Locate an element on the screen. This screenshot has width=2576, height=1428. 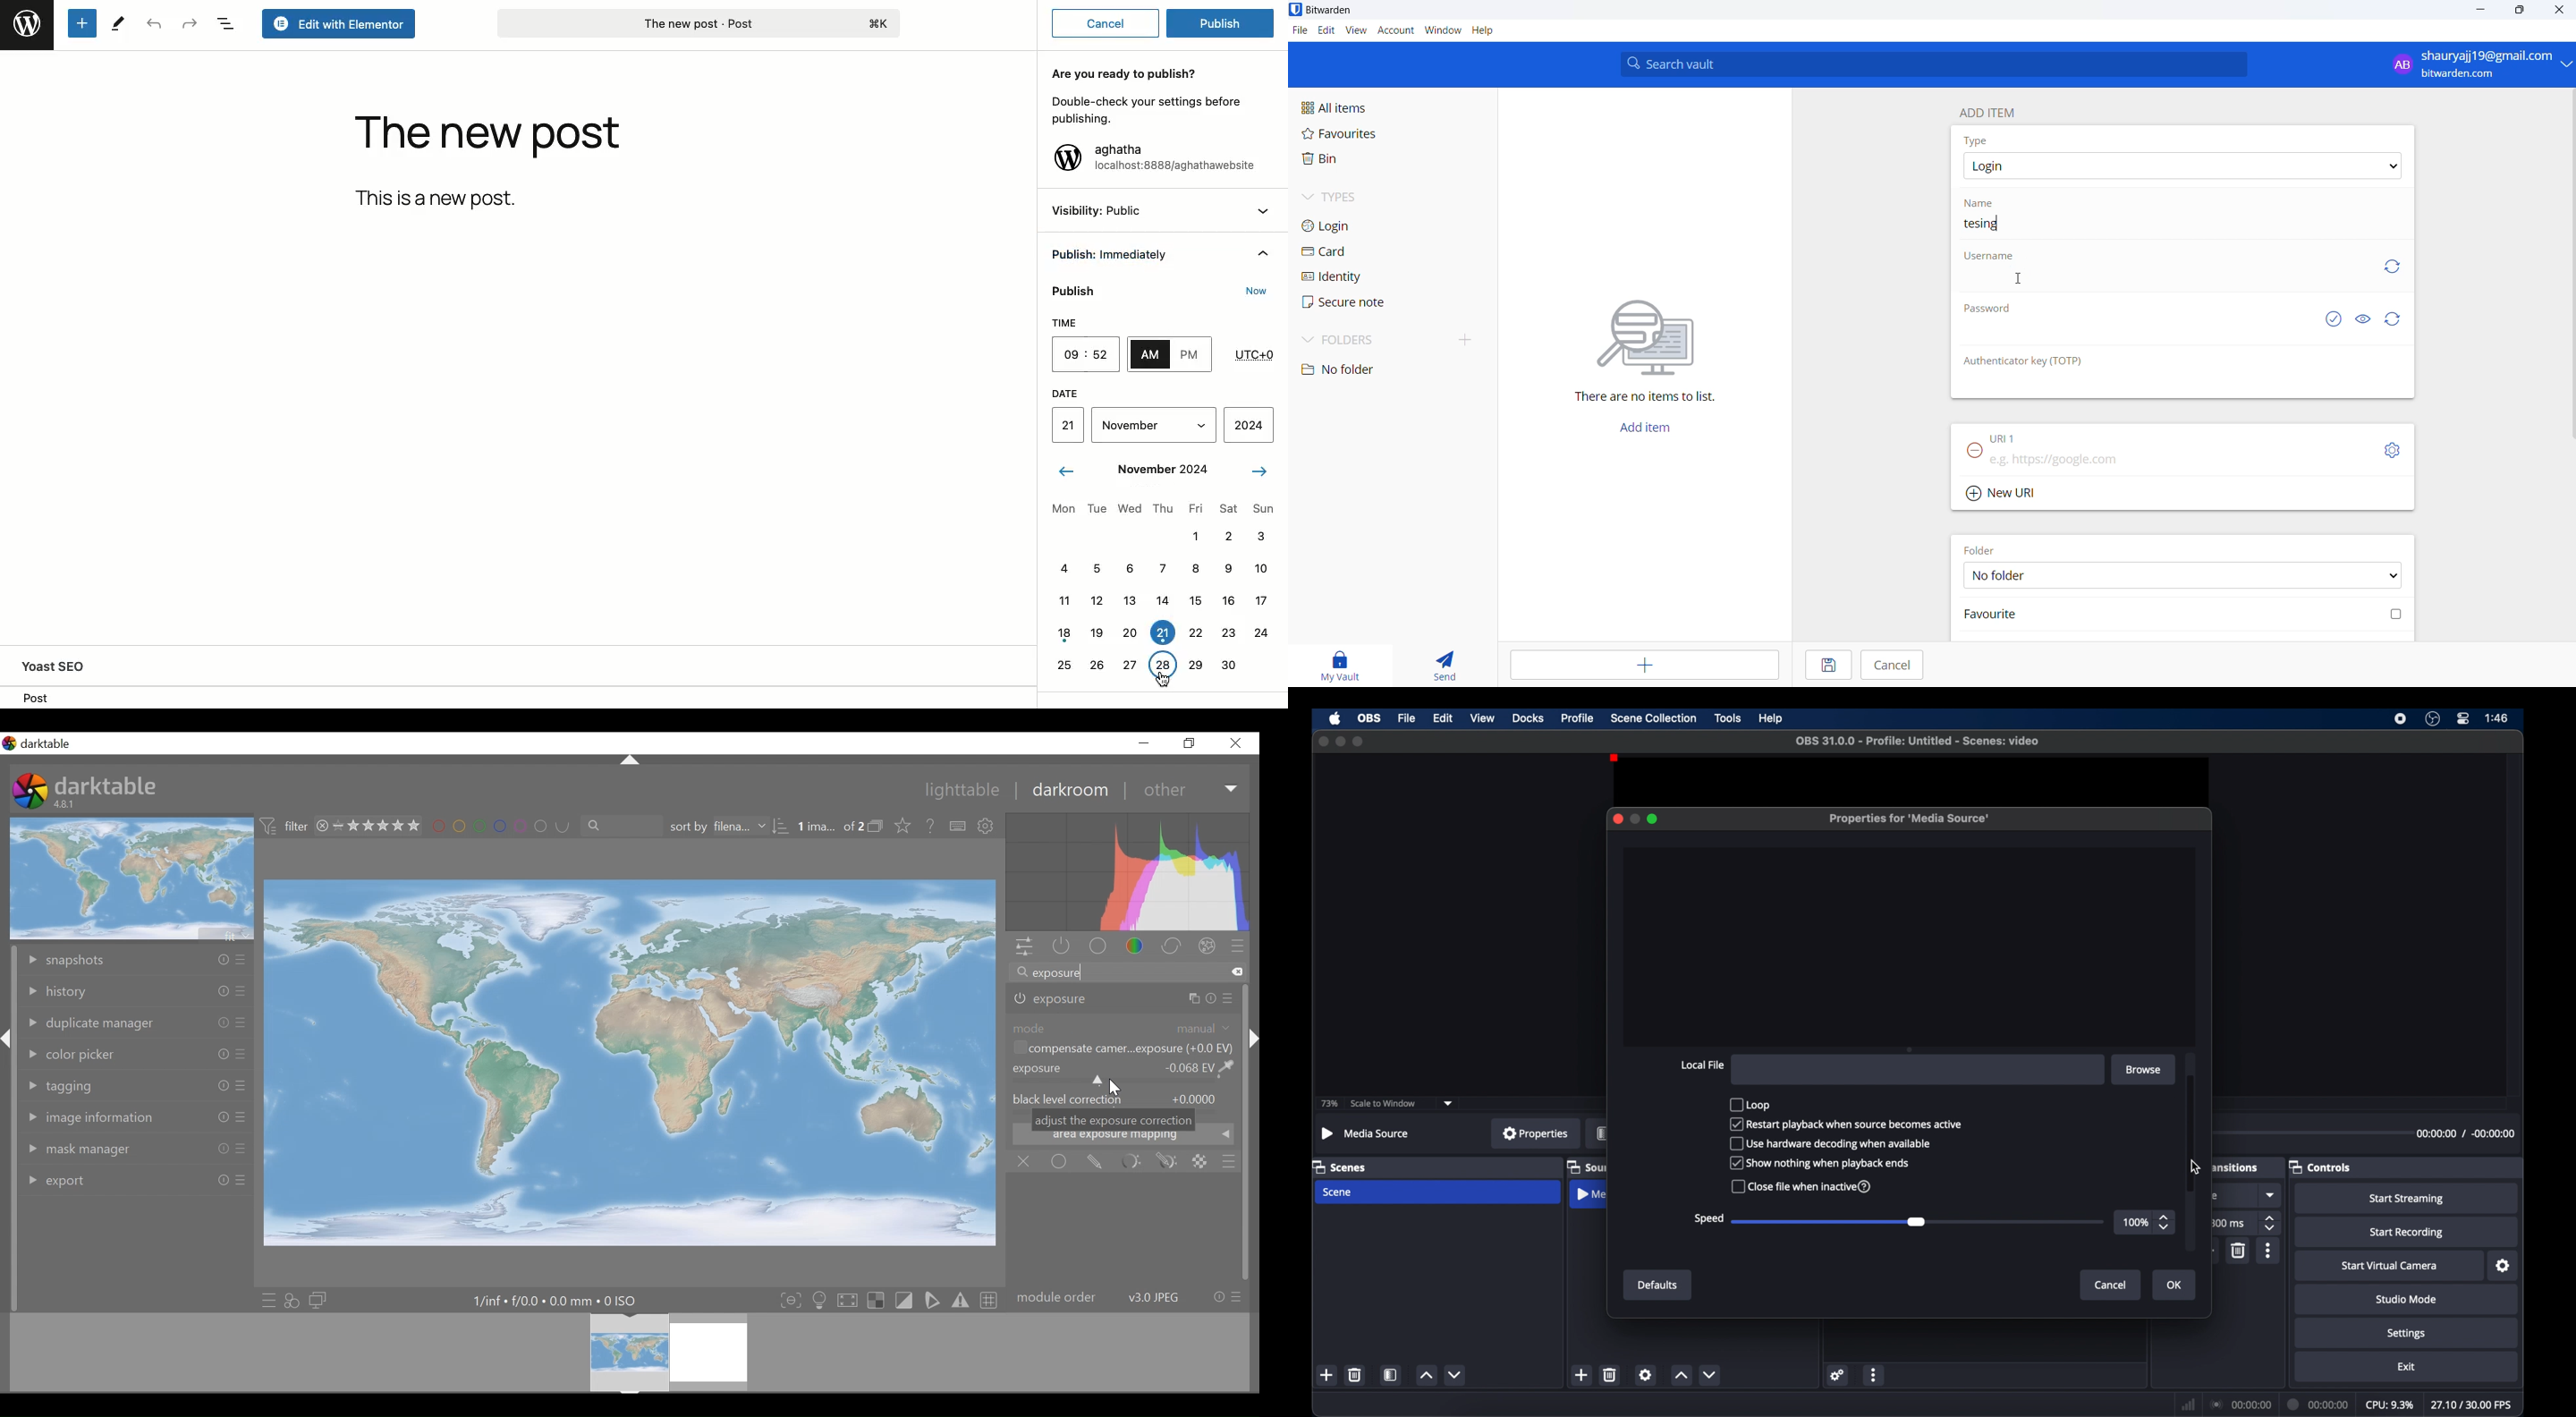
dropdown is located at coordinates (1448, 1104).